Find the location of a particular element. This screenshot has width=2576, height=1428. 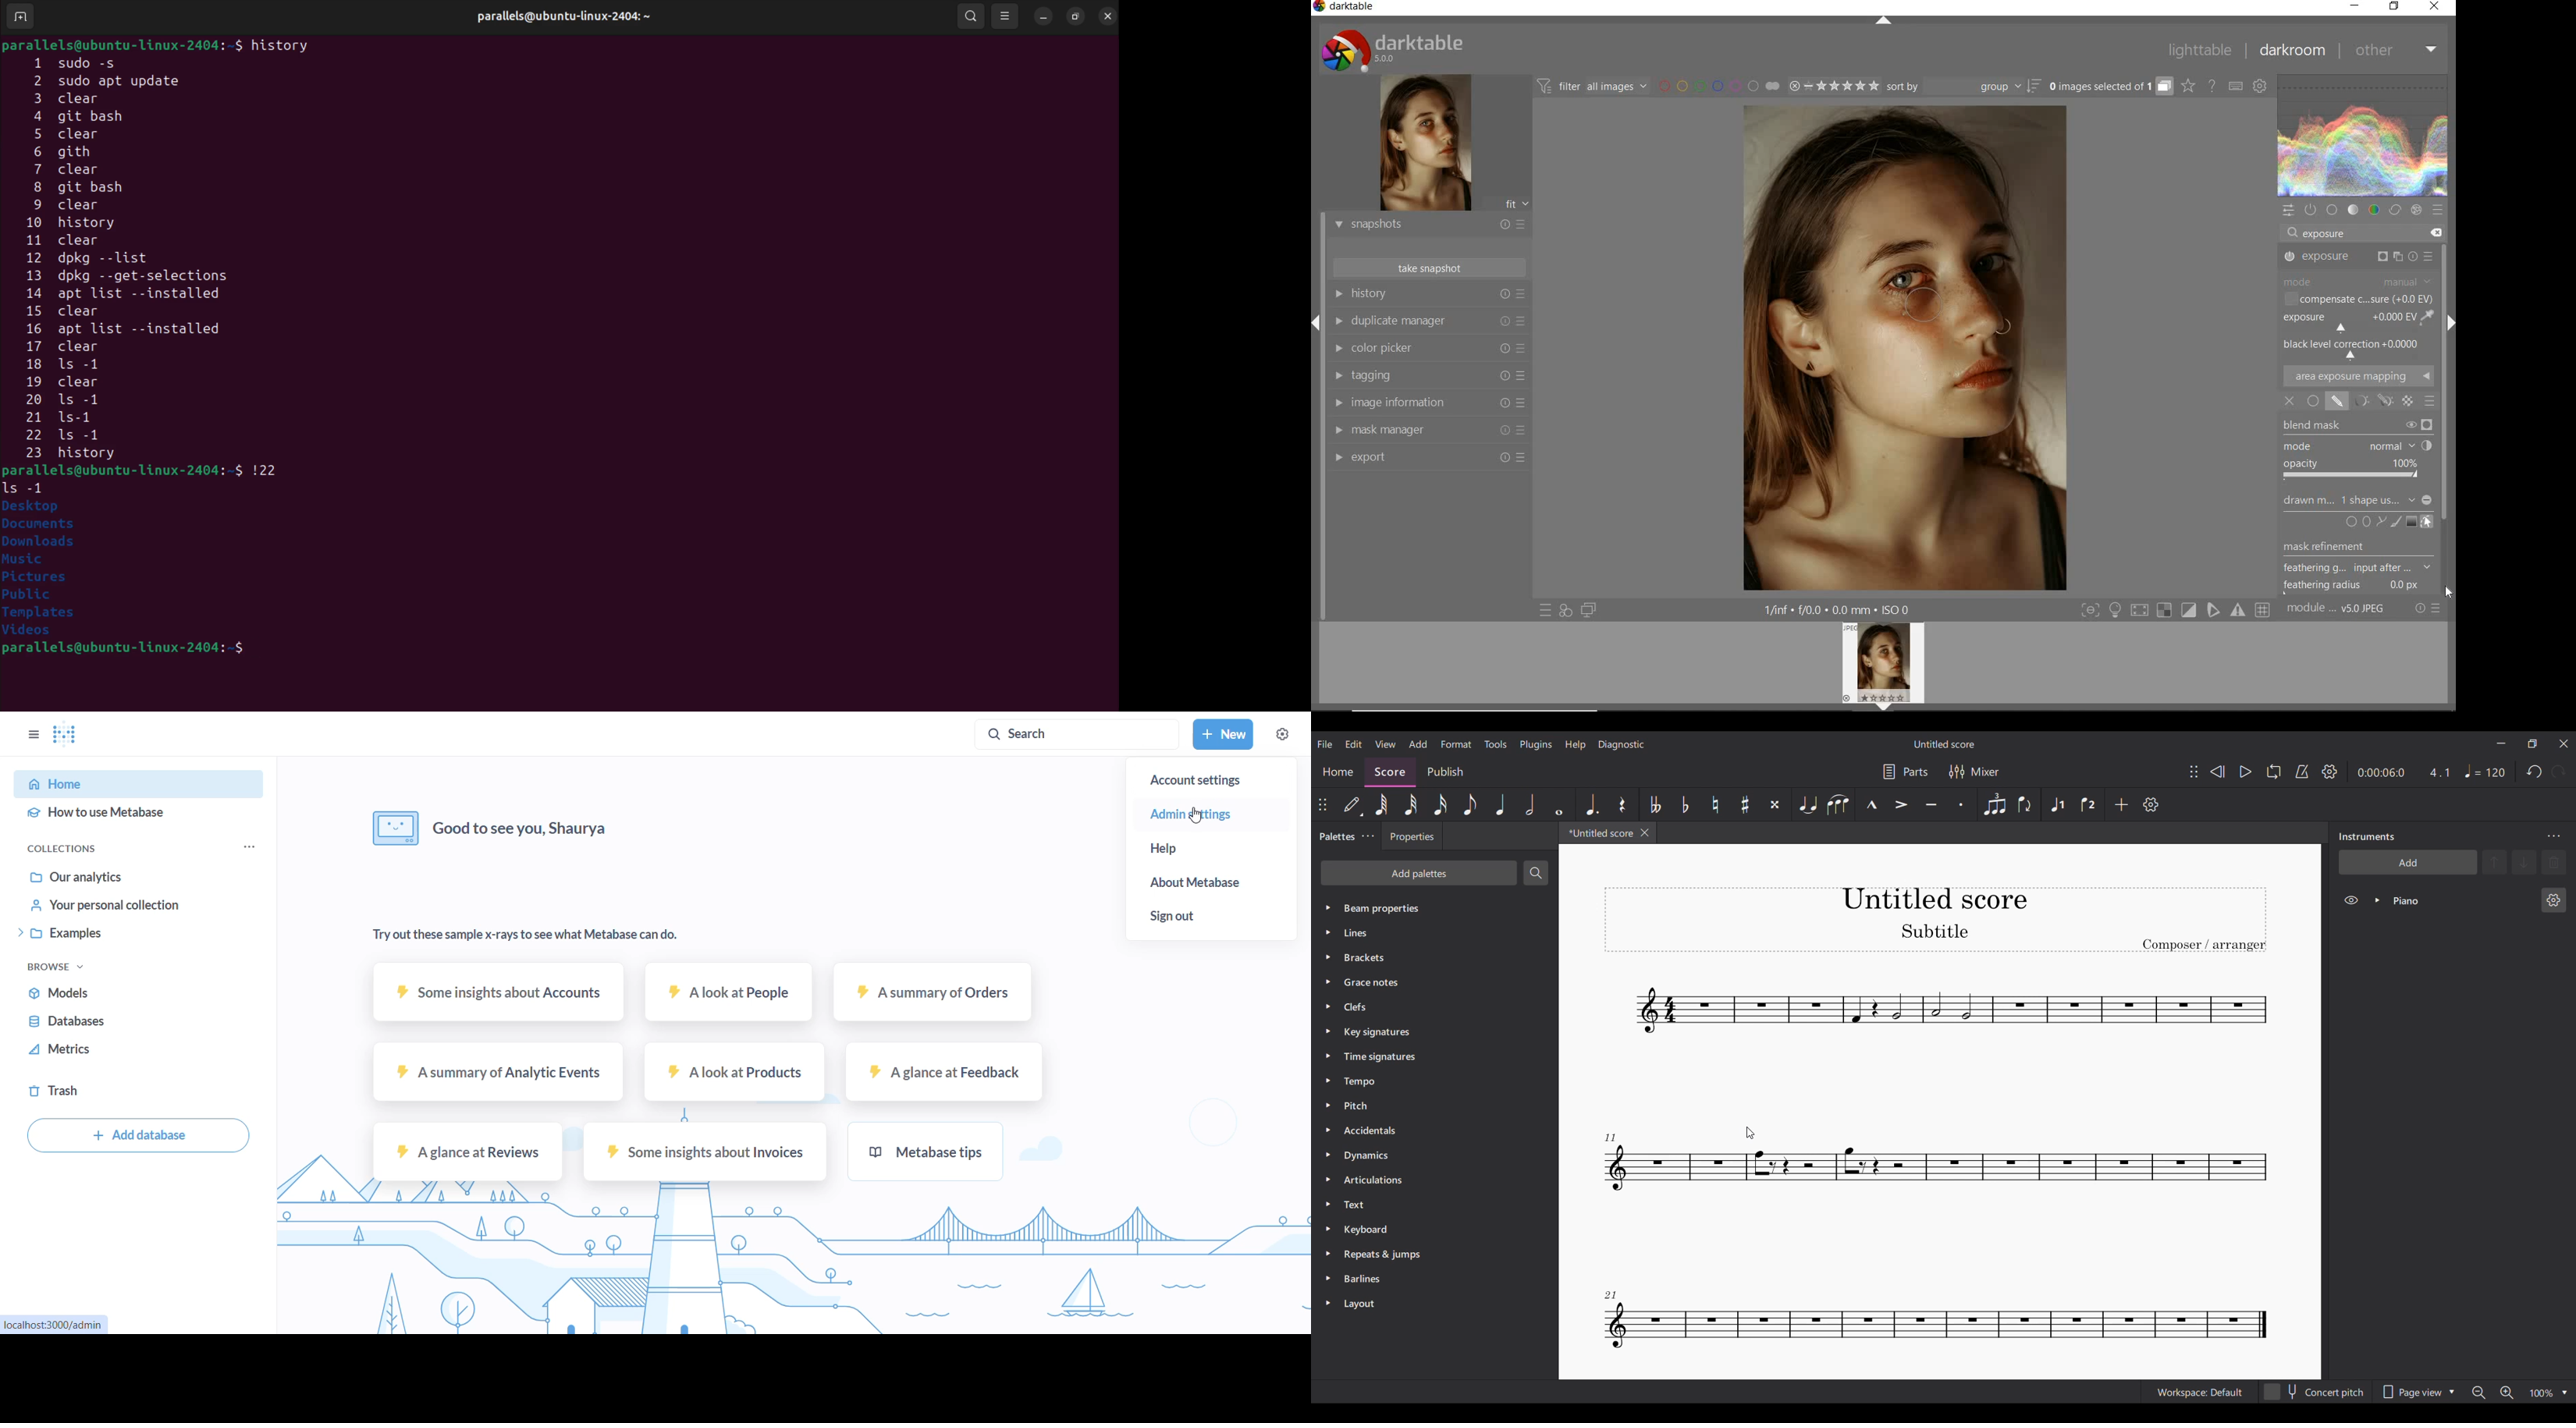

Plugins menu is located at coordinates (1536, 745).